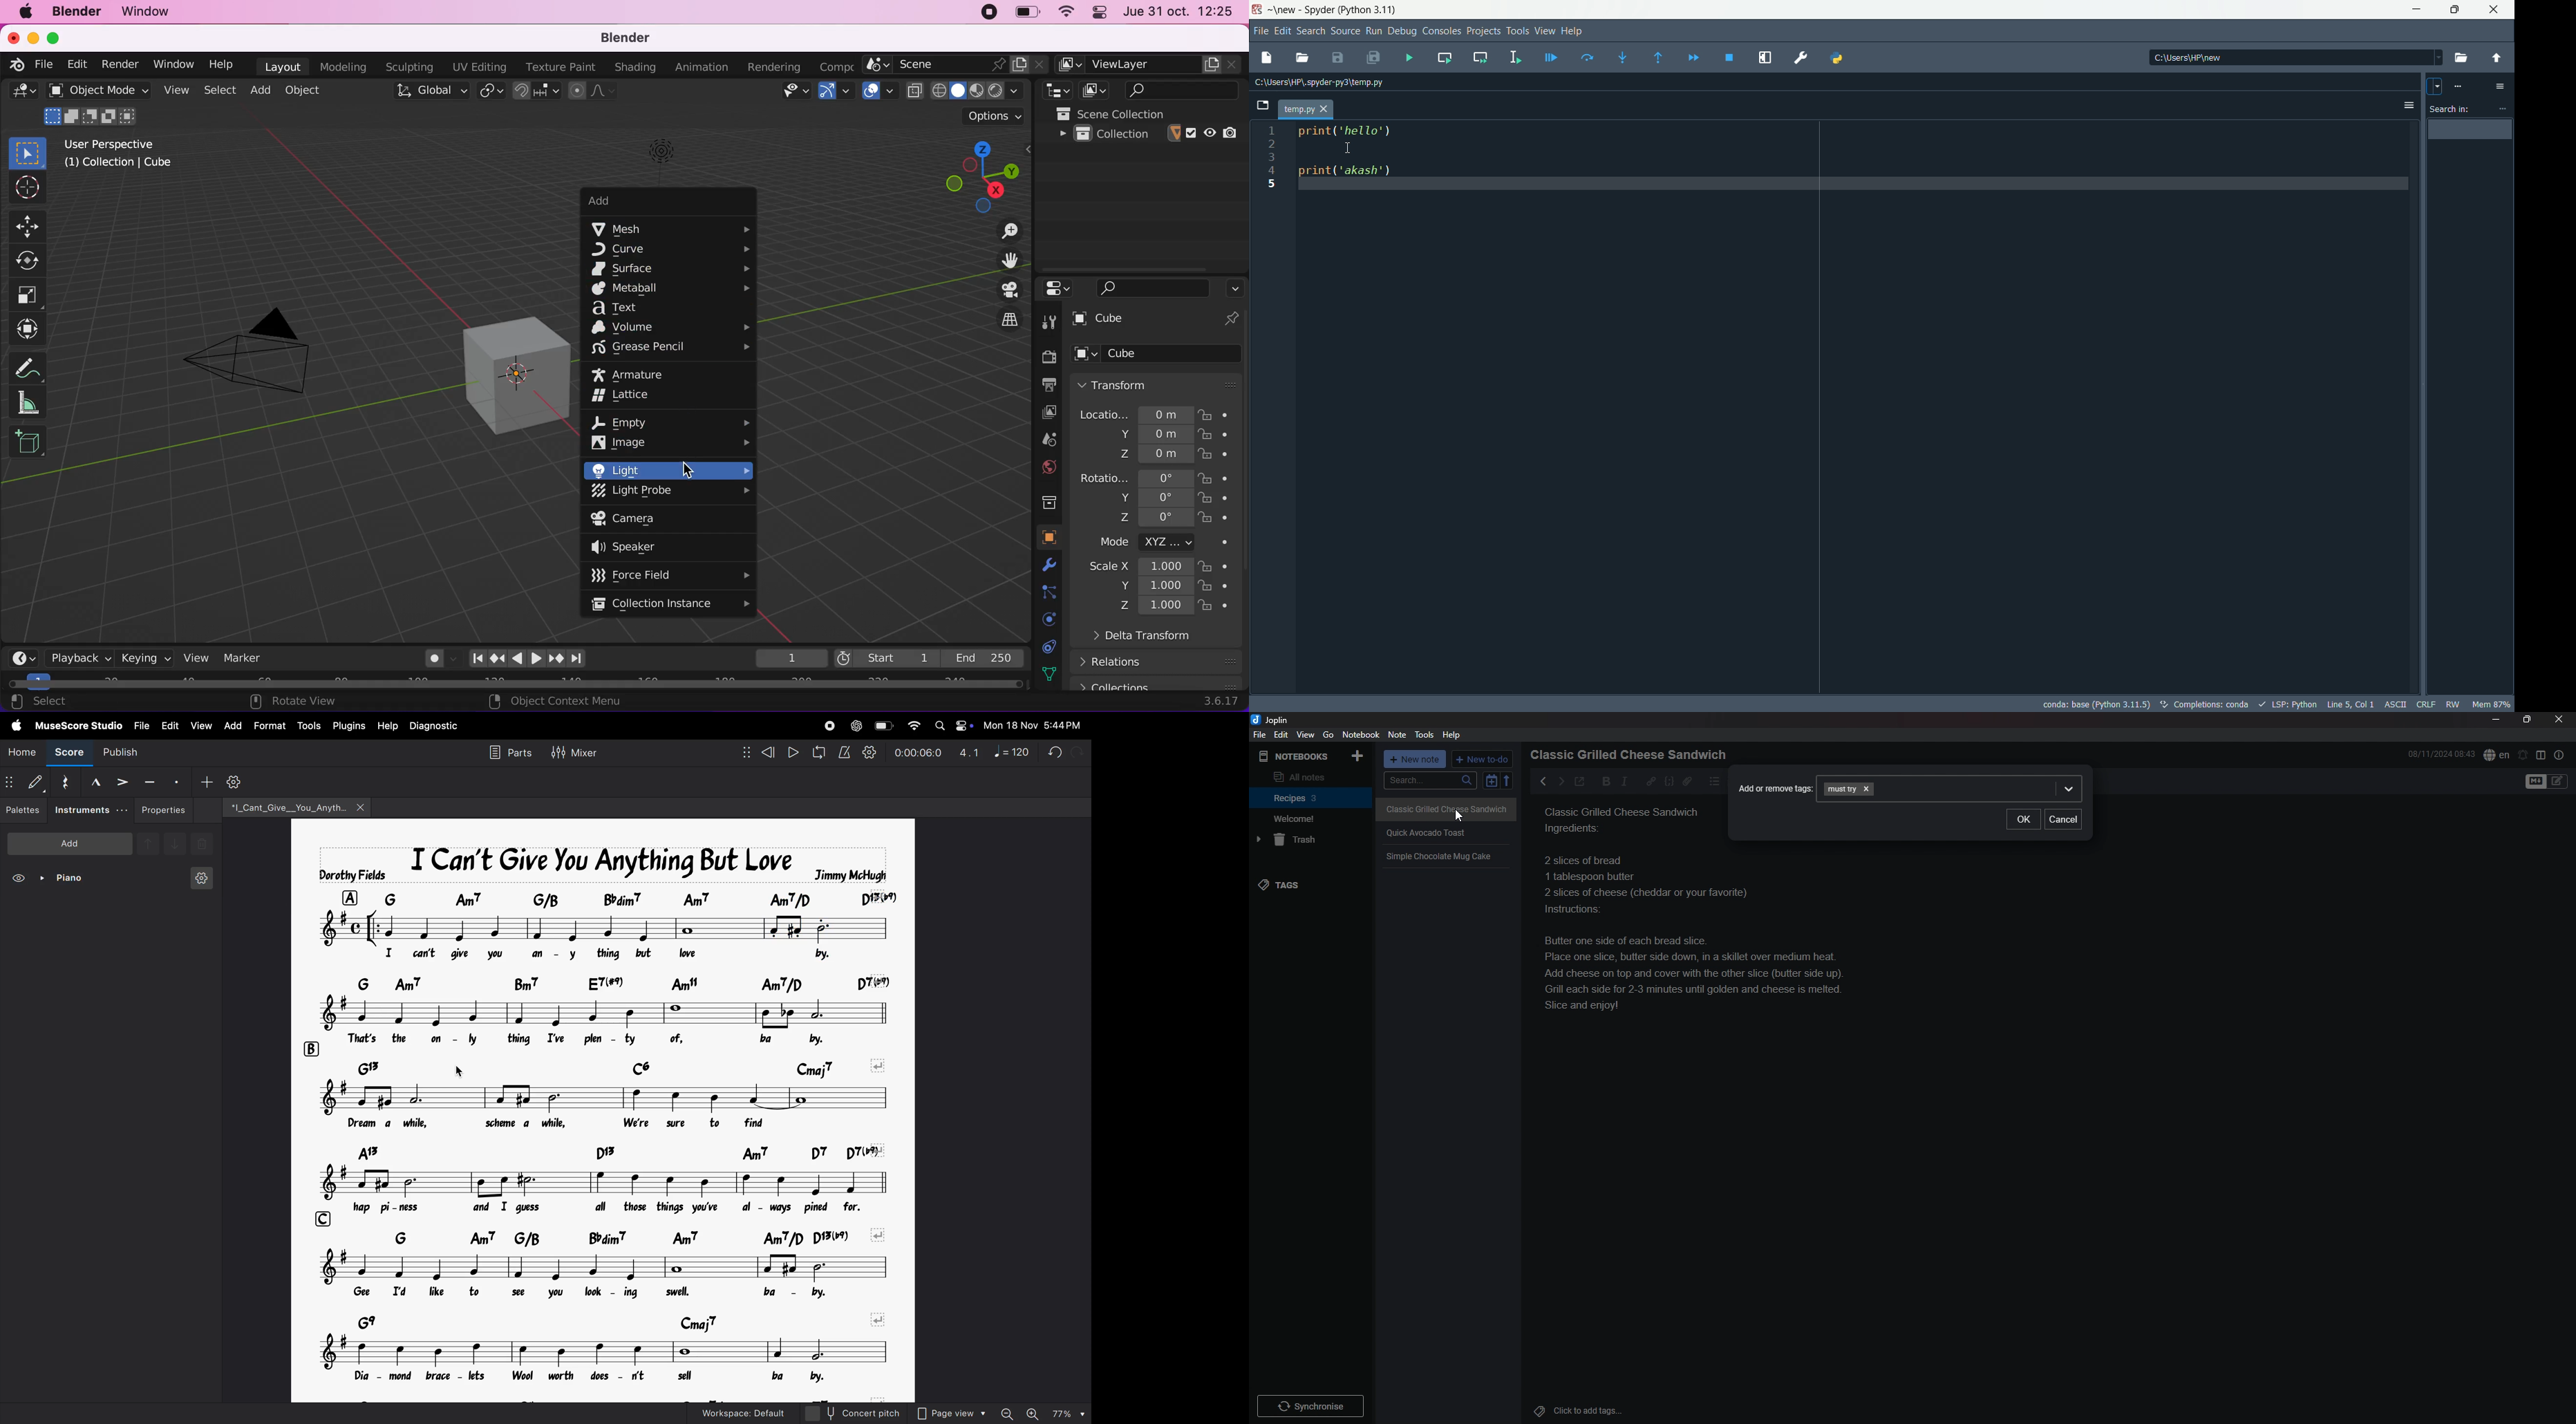  Describe the element at coordinates (1152, 455) in the screenshot. I see `z 0m` at that location.